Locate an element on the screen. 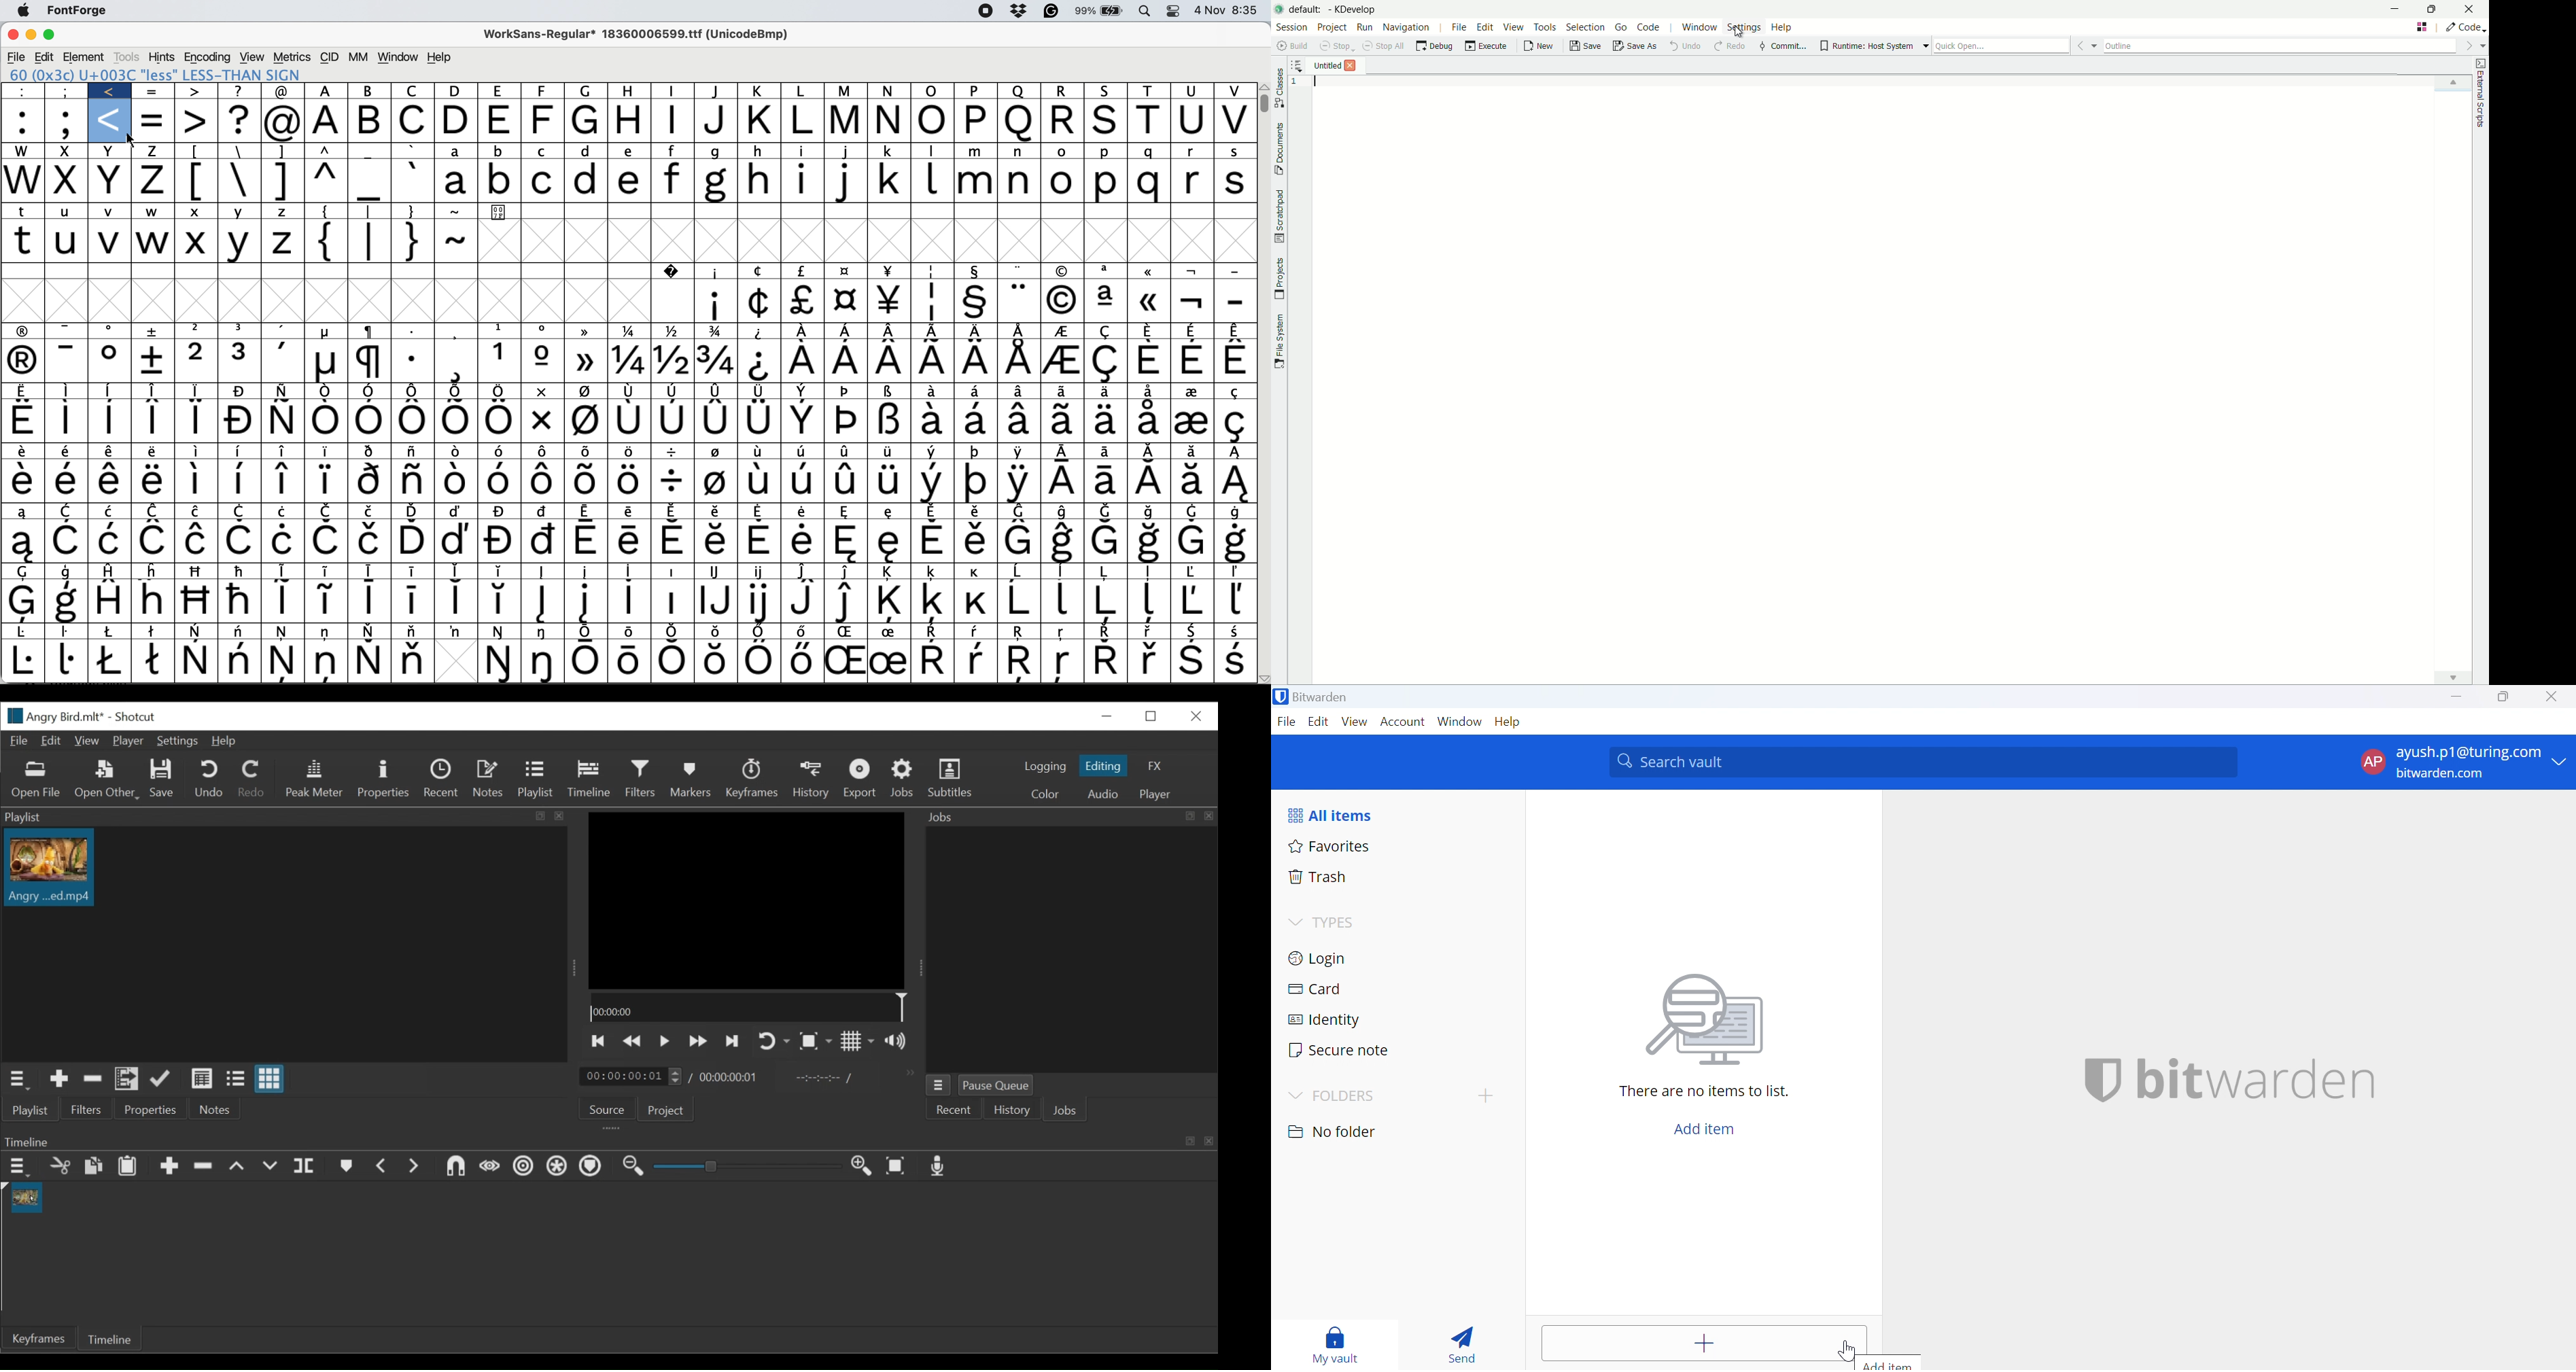 This screenshot has width=2576, height=1372. Symbol is located at coordinates (367, 662).